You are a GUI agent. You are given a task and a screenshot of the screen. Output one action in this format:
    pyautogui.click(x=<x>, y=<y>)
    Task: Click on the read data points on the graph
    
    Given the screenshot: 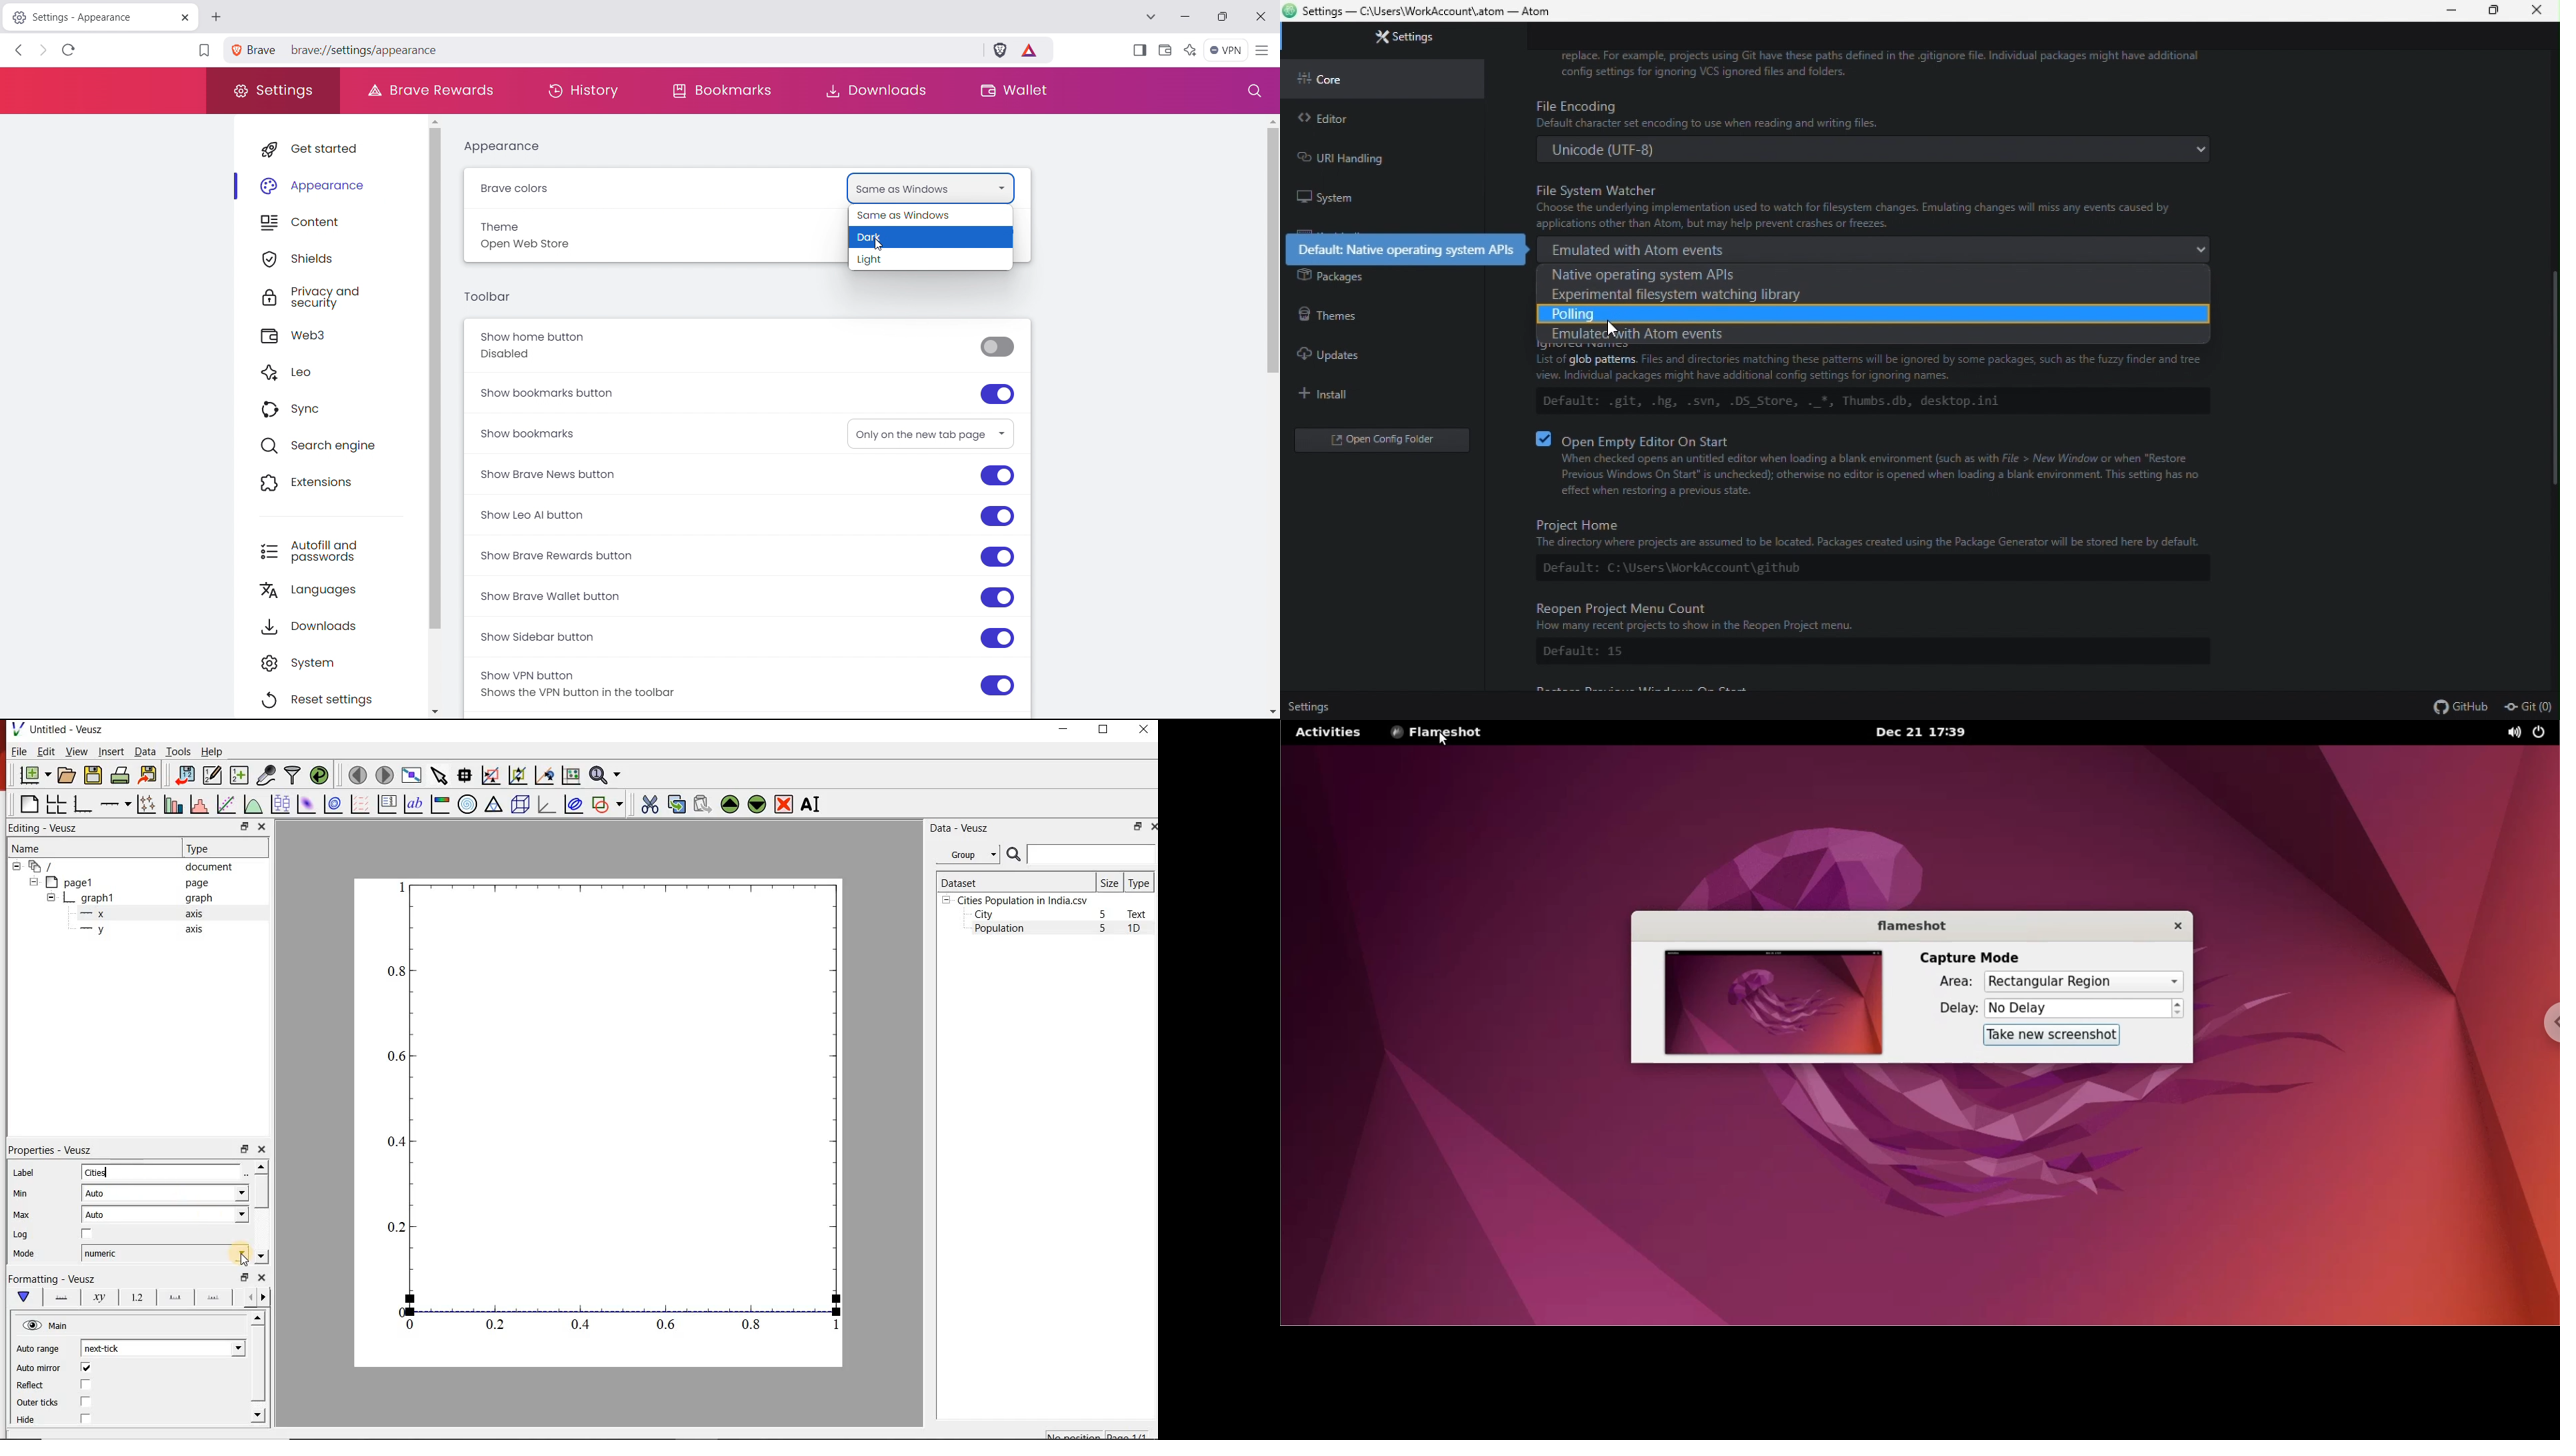 What is the action you would take?
    pyautogui.click(x=464, y=774)
    